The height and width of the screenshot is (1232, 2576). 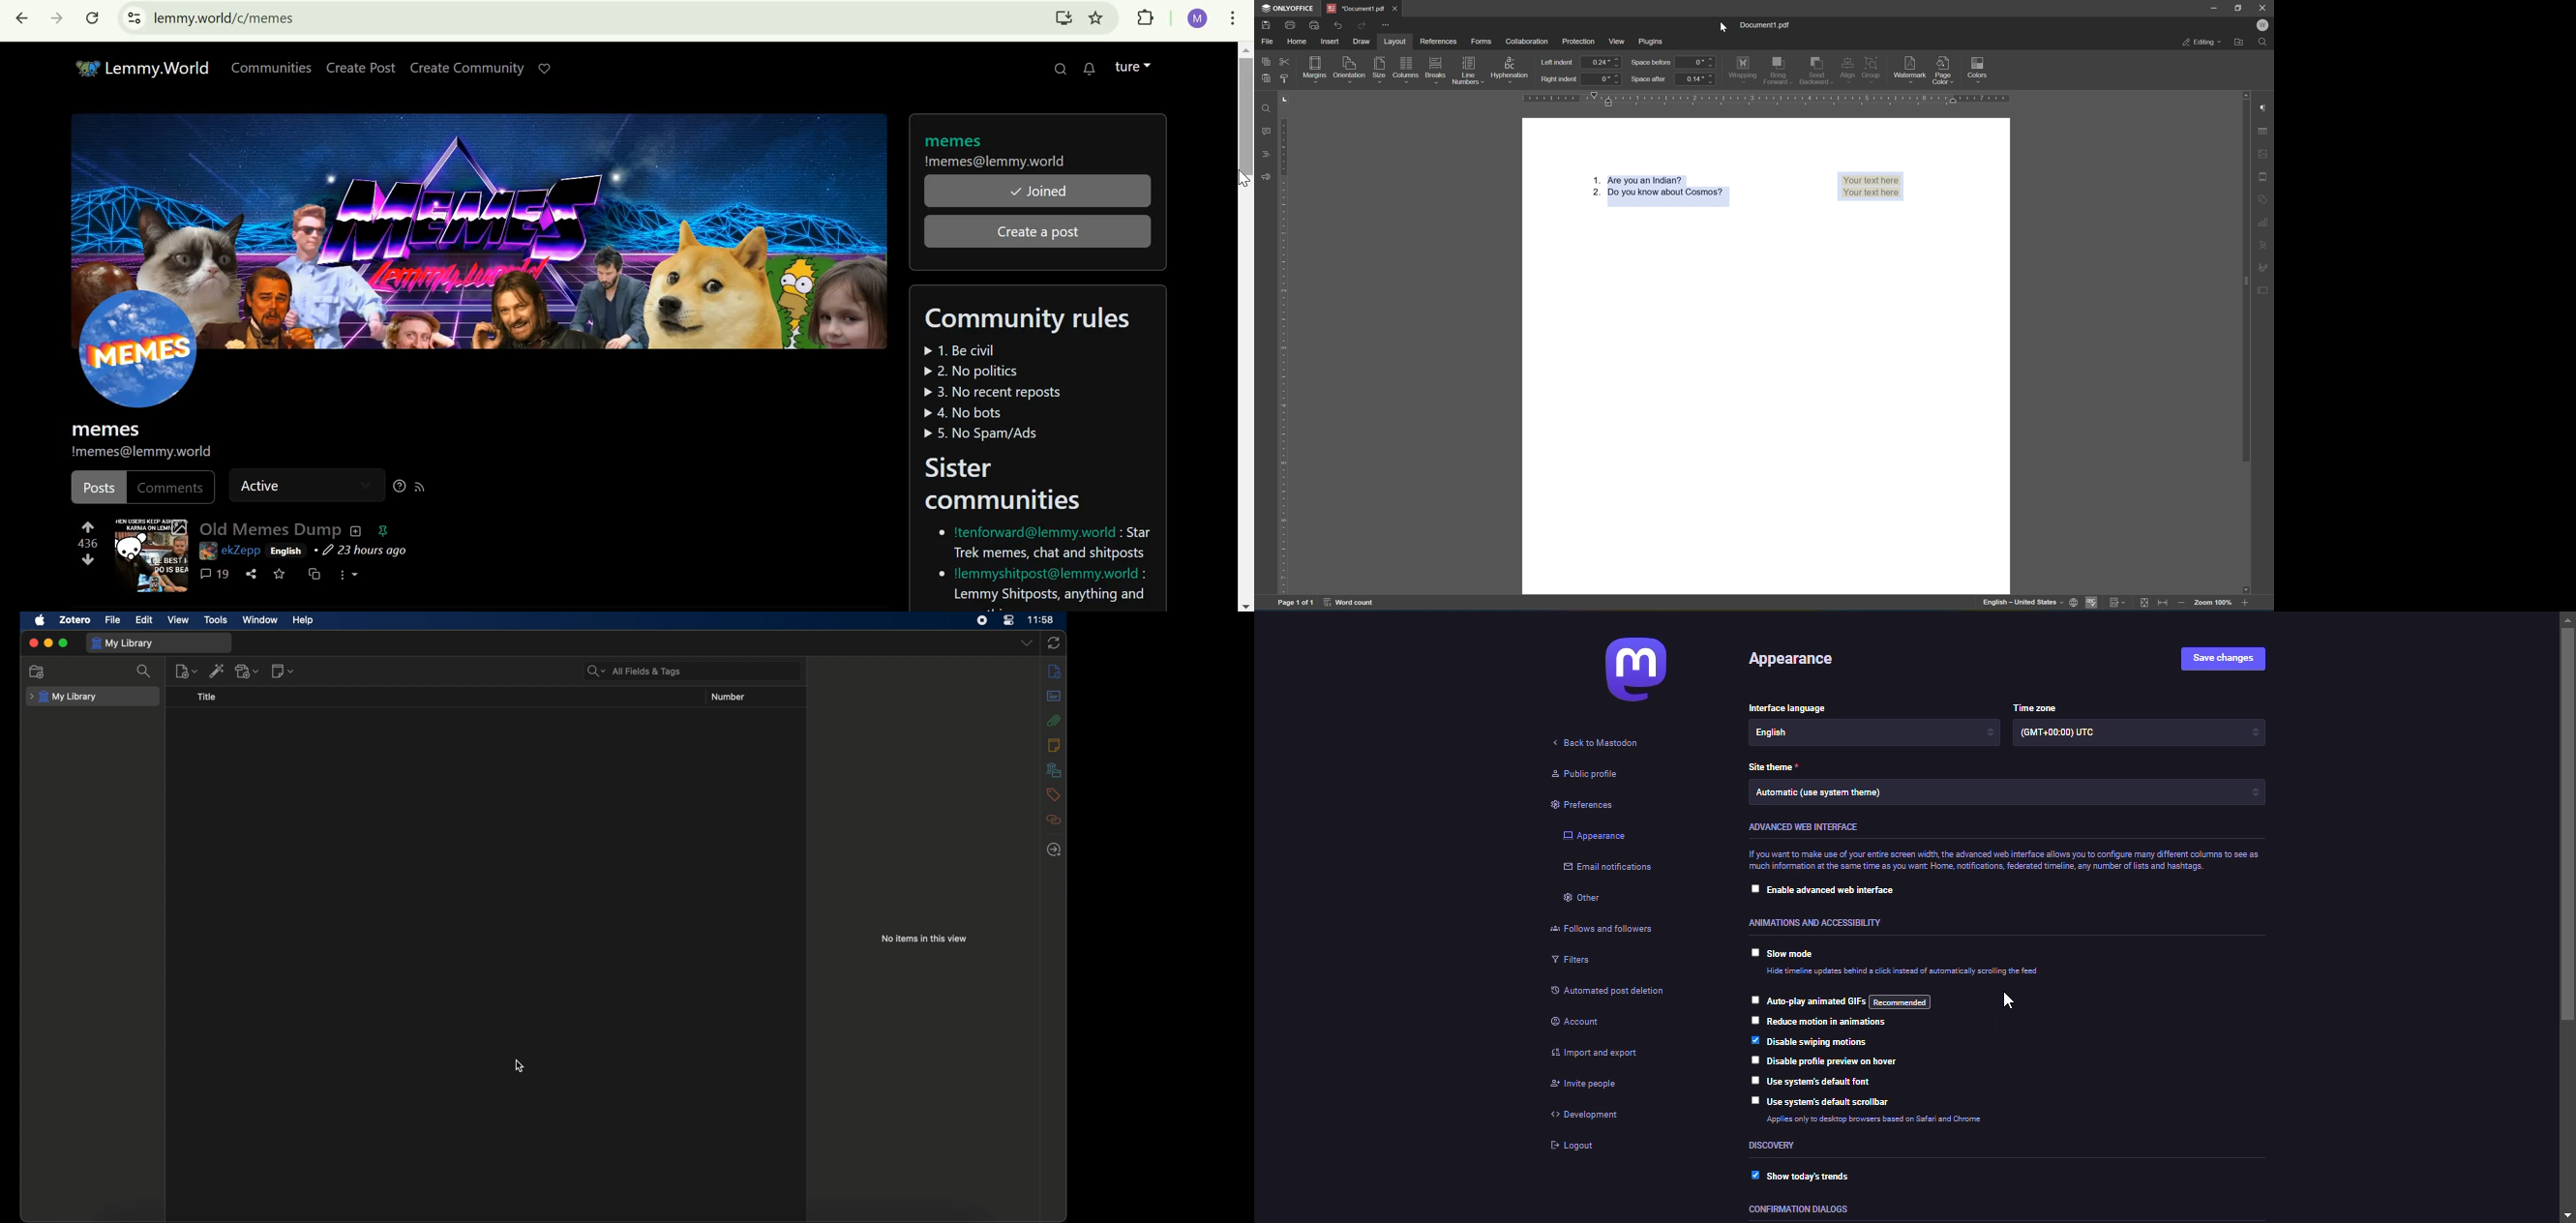 I want to click on cover image, so click(x=483, y=231).